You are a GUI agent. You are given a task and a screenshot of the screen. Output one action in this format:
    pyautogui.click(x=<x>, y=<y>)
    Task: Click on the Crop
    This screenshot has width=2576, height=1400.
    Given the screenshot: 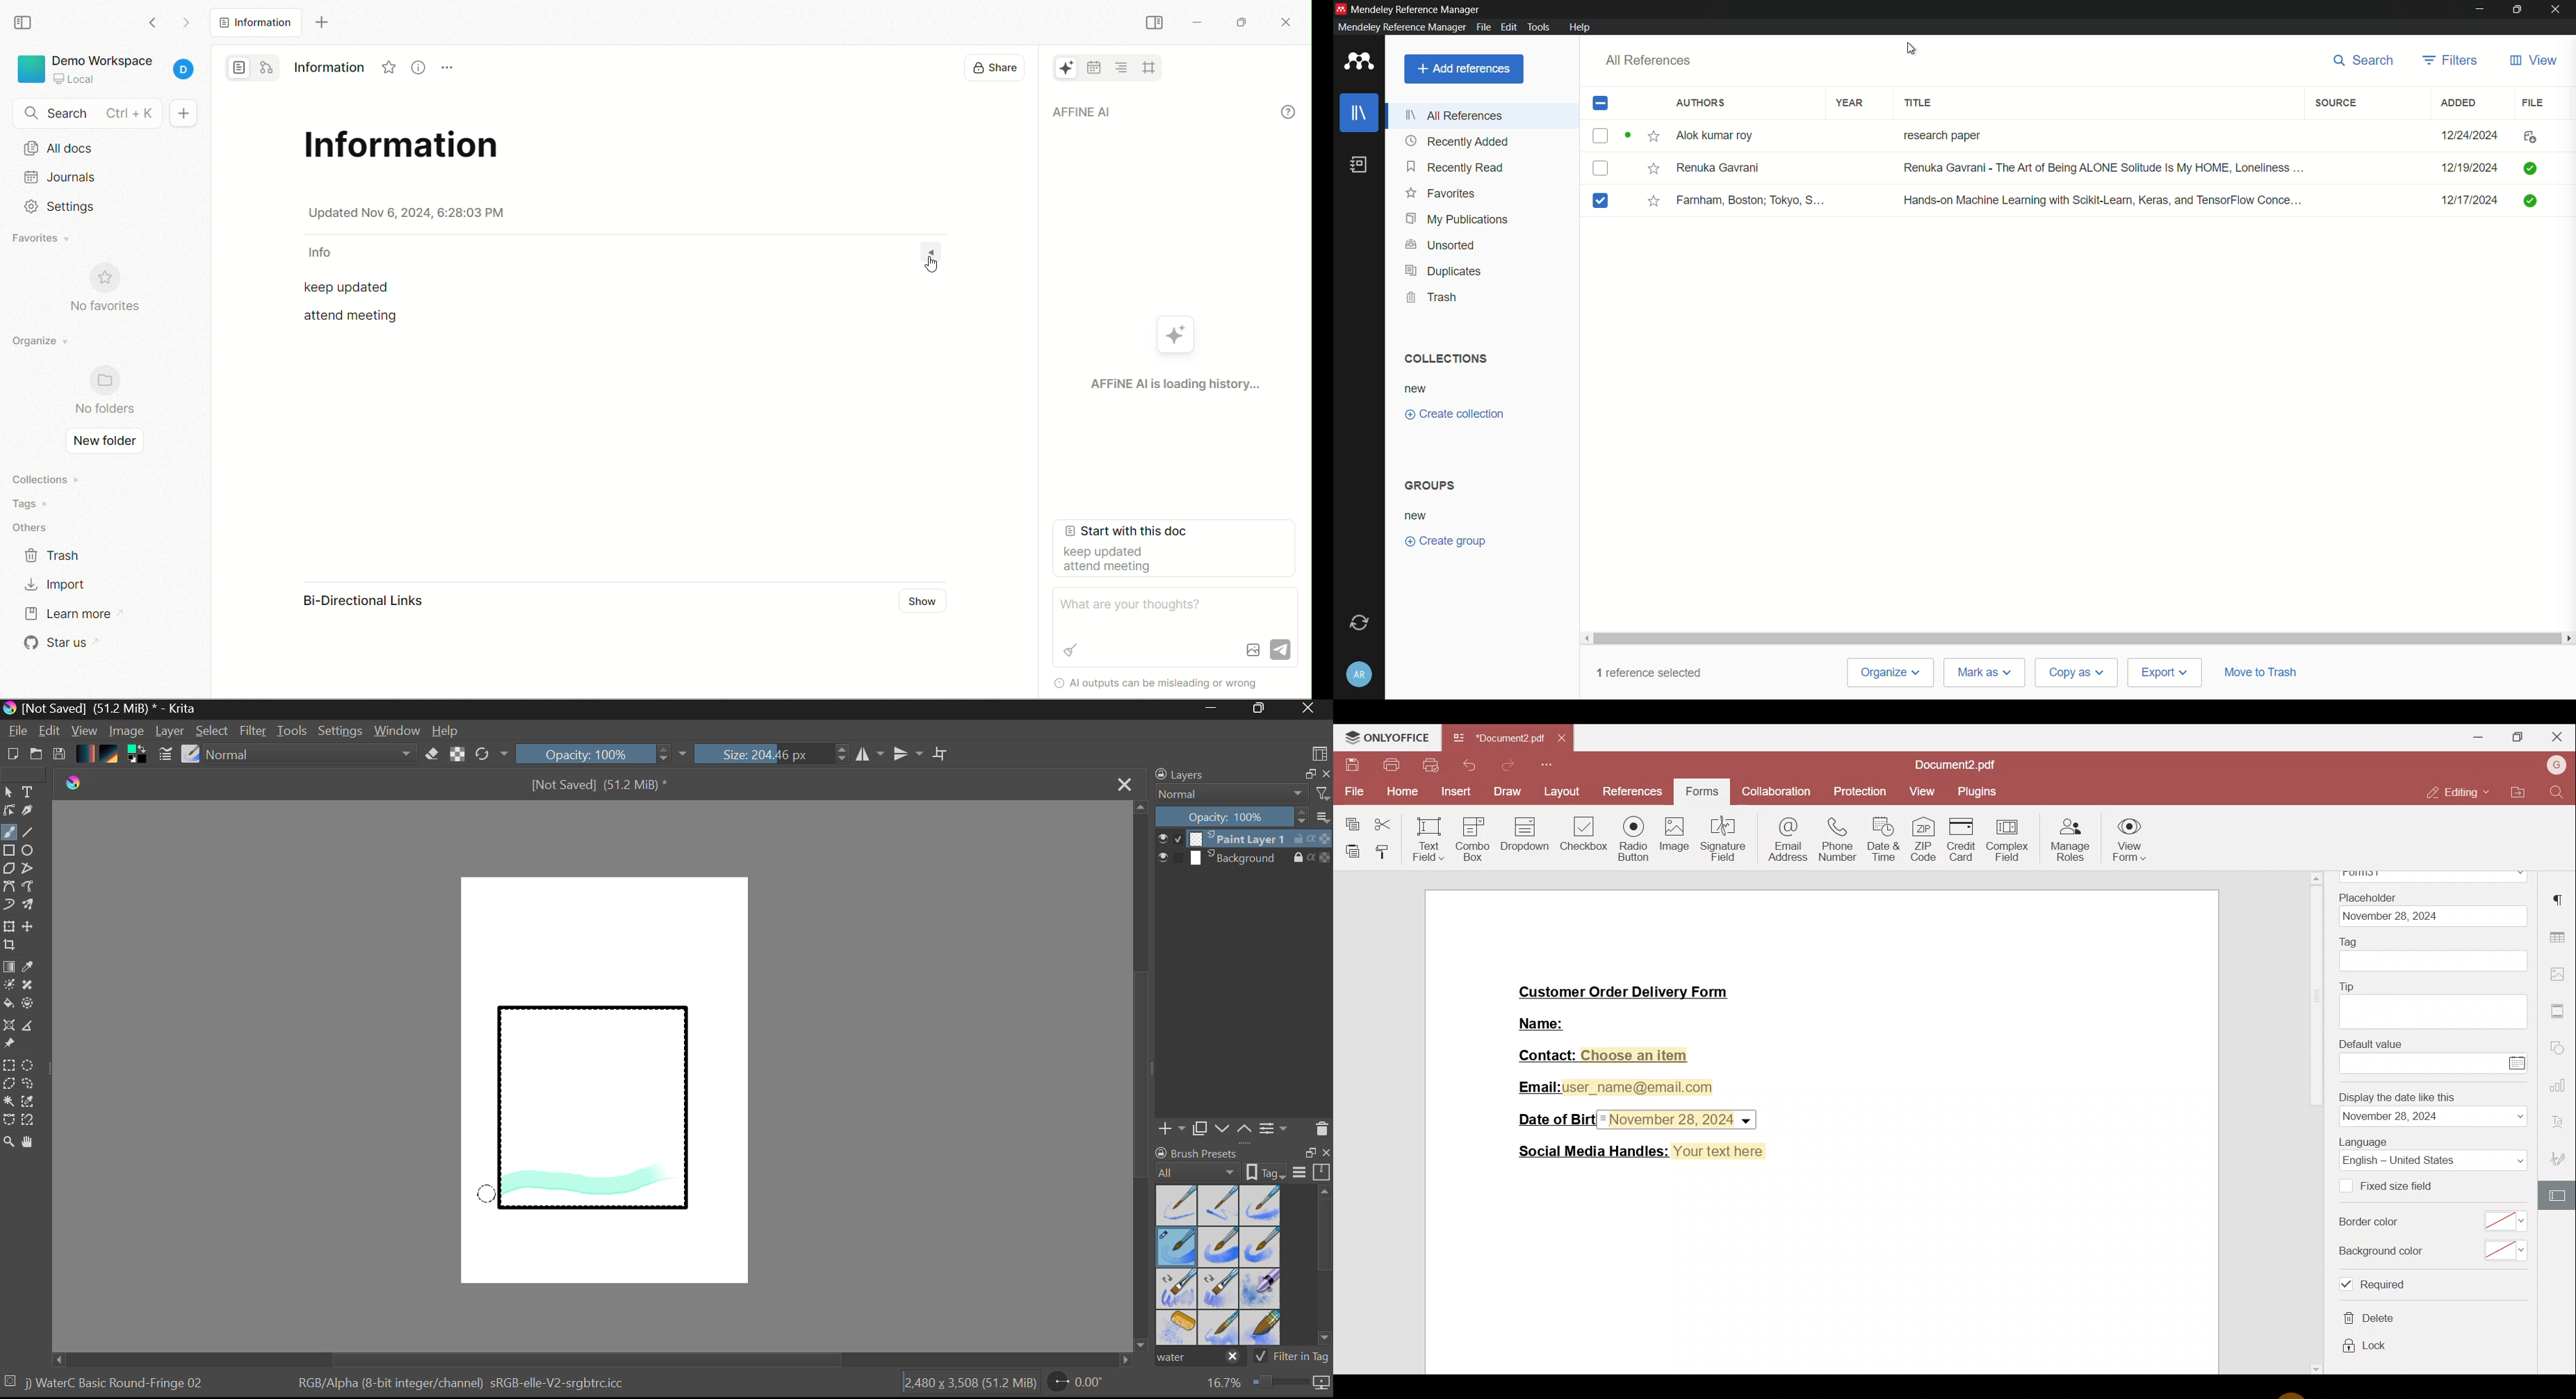 What is the action you would take?
    pyautogui.click(x=942, y=754)
    